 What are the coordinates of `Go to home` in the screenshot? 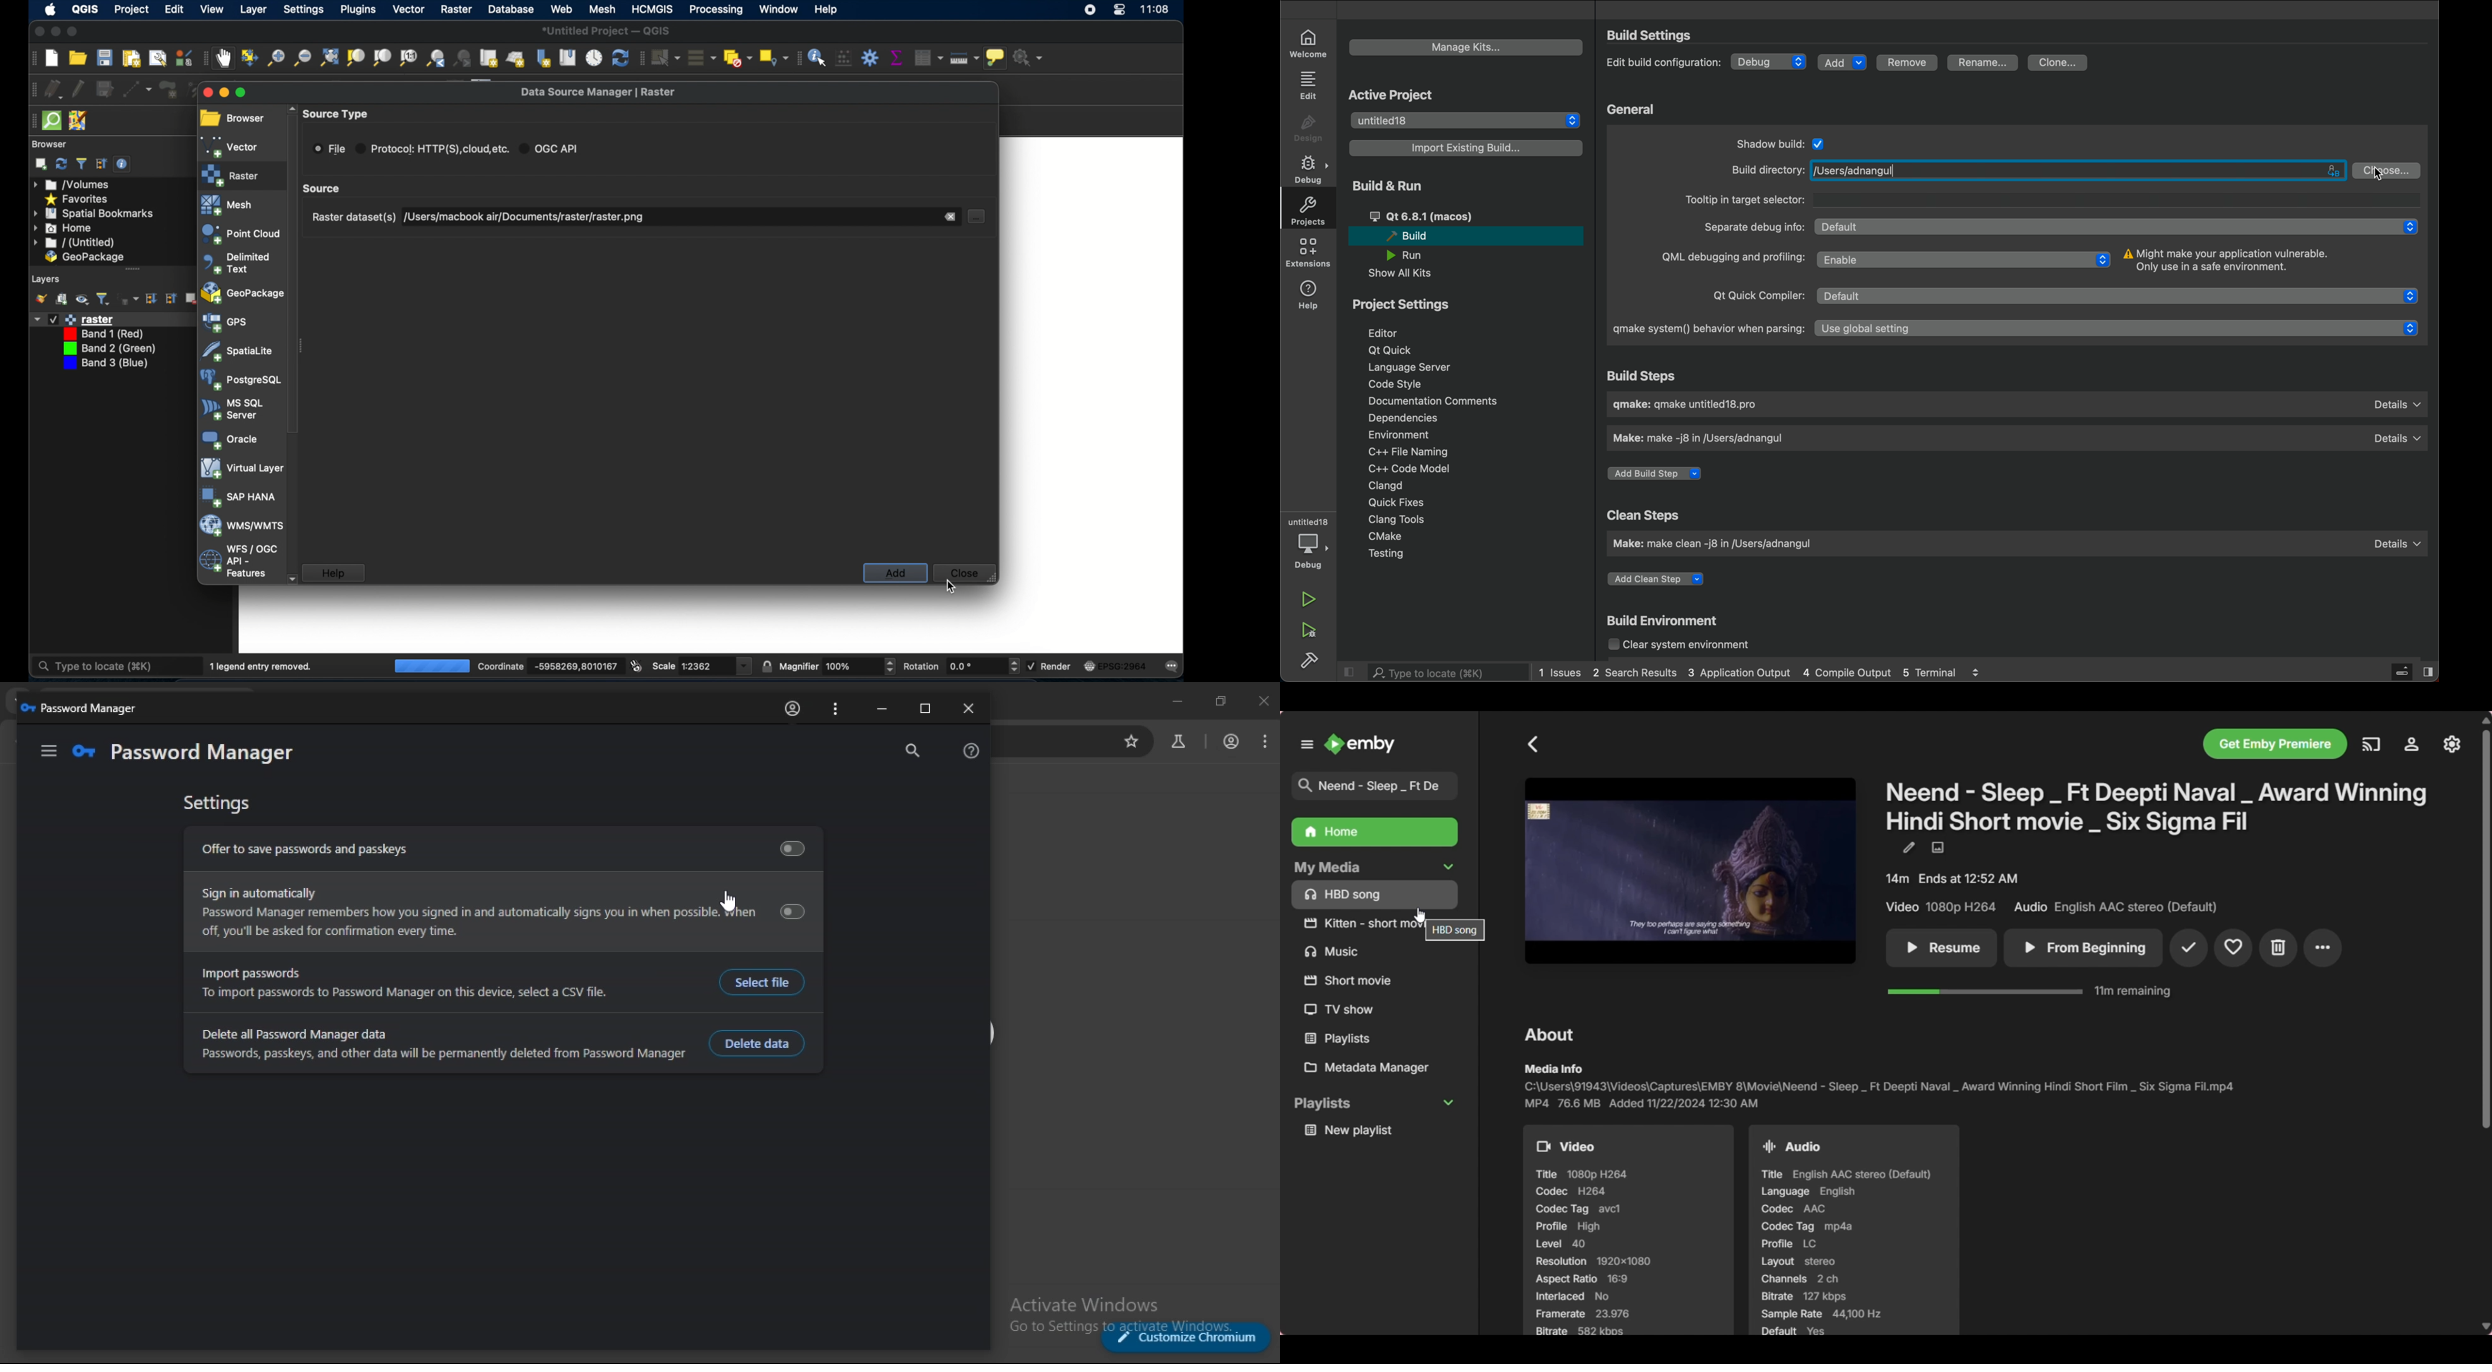 It's located at (1360, 744).